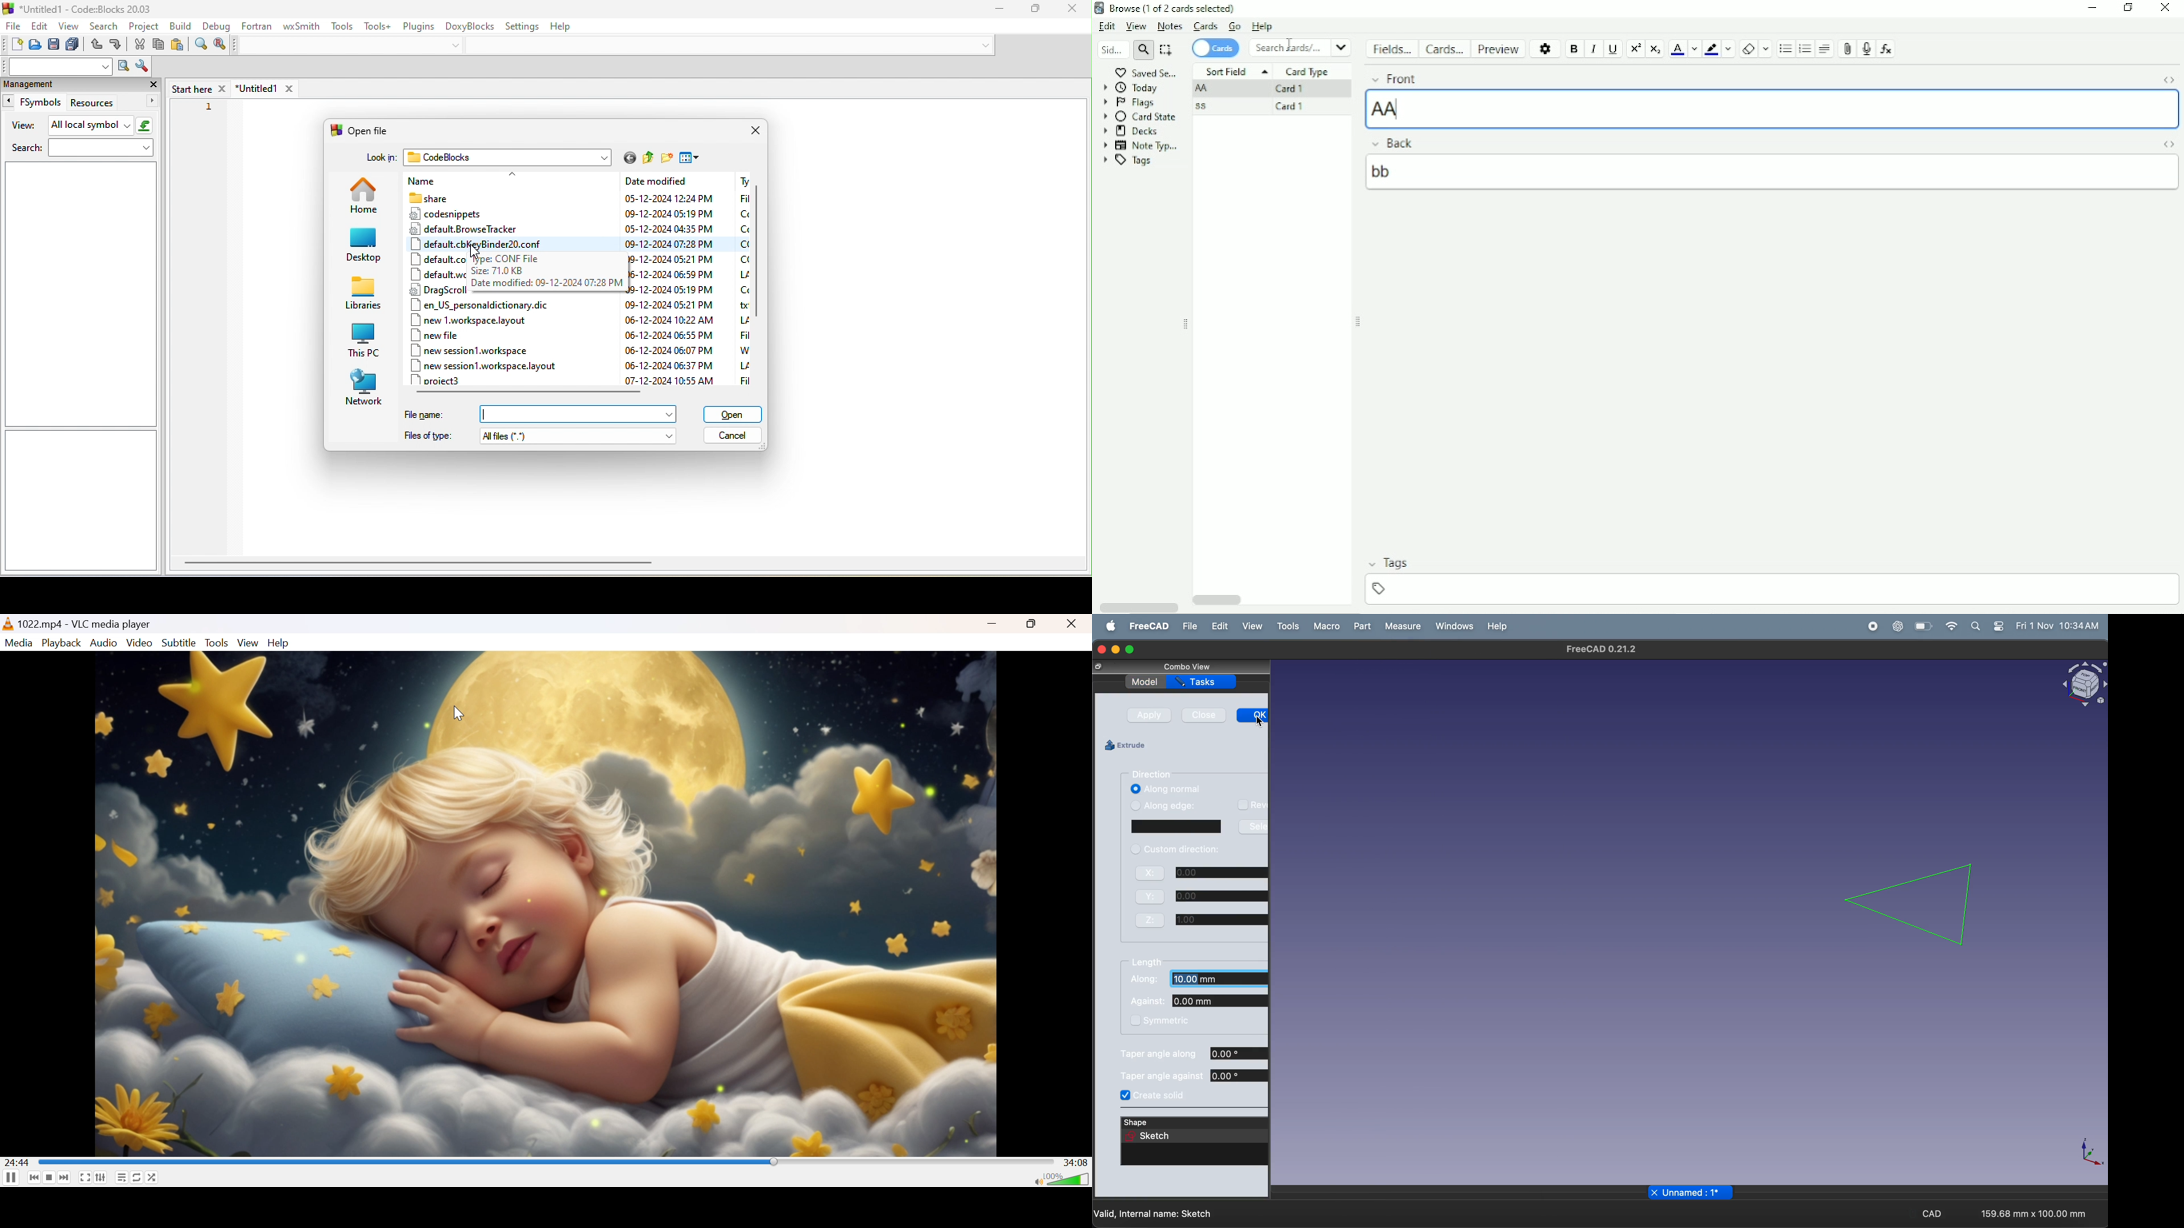 Image resolution: width=2184 pixels, height=1232 pixels. Describe the element at coordinates (508, 158) in the screenshot. I see `code blocks` at that location.